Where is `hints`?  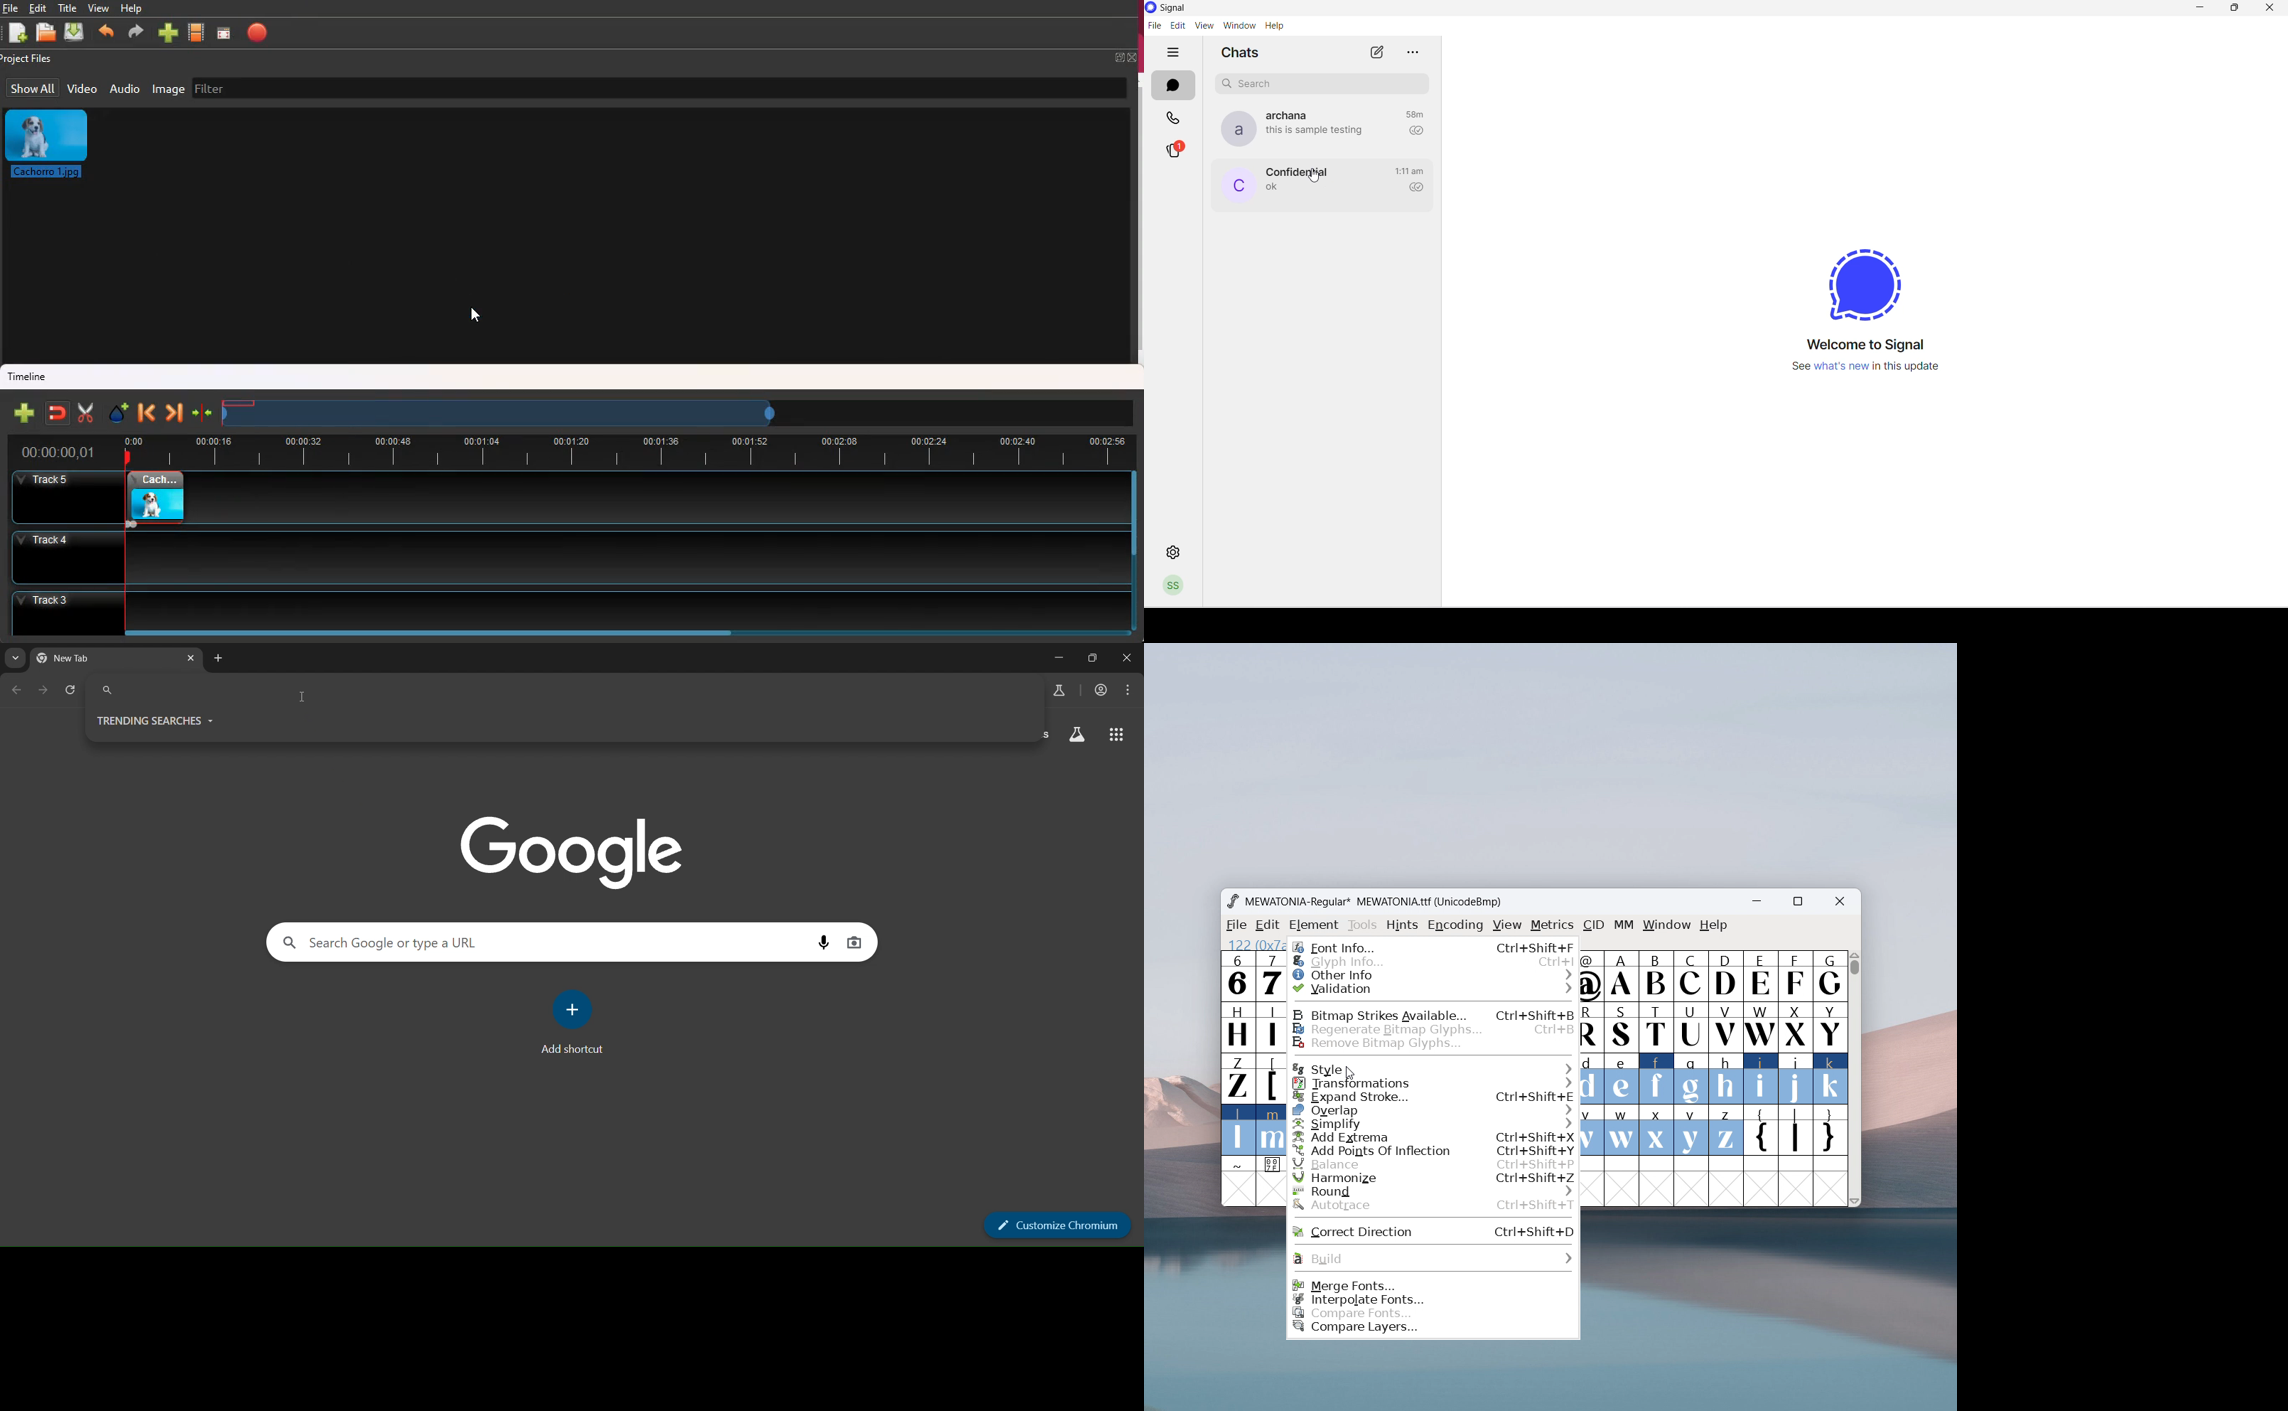 hints is located at coordinates (1404, 925).